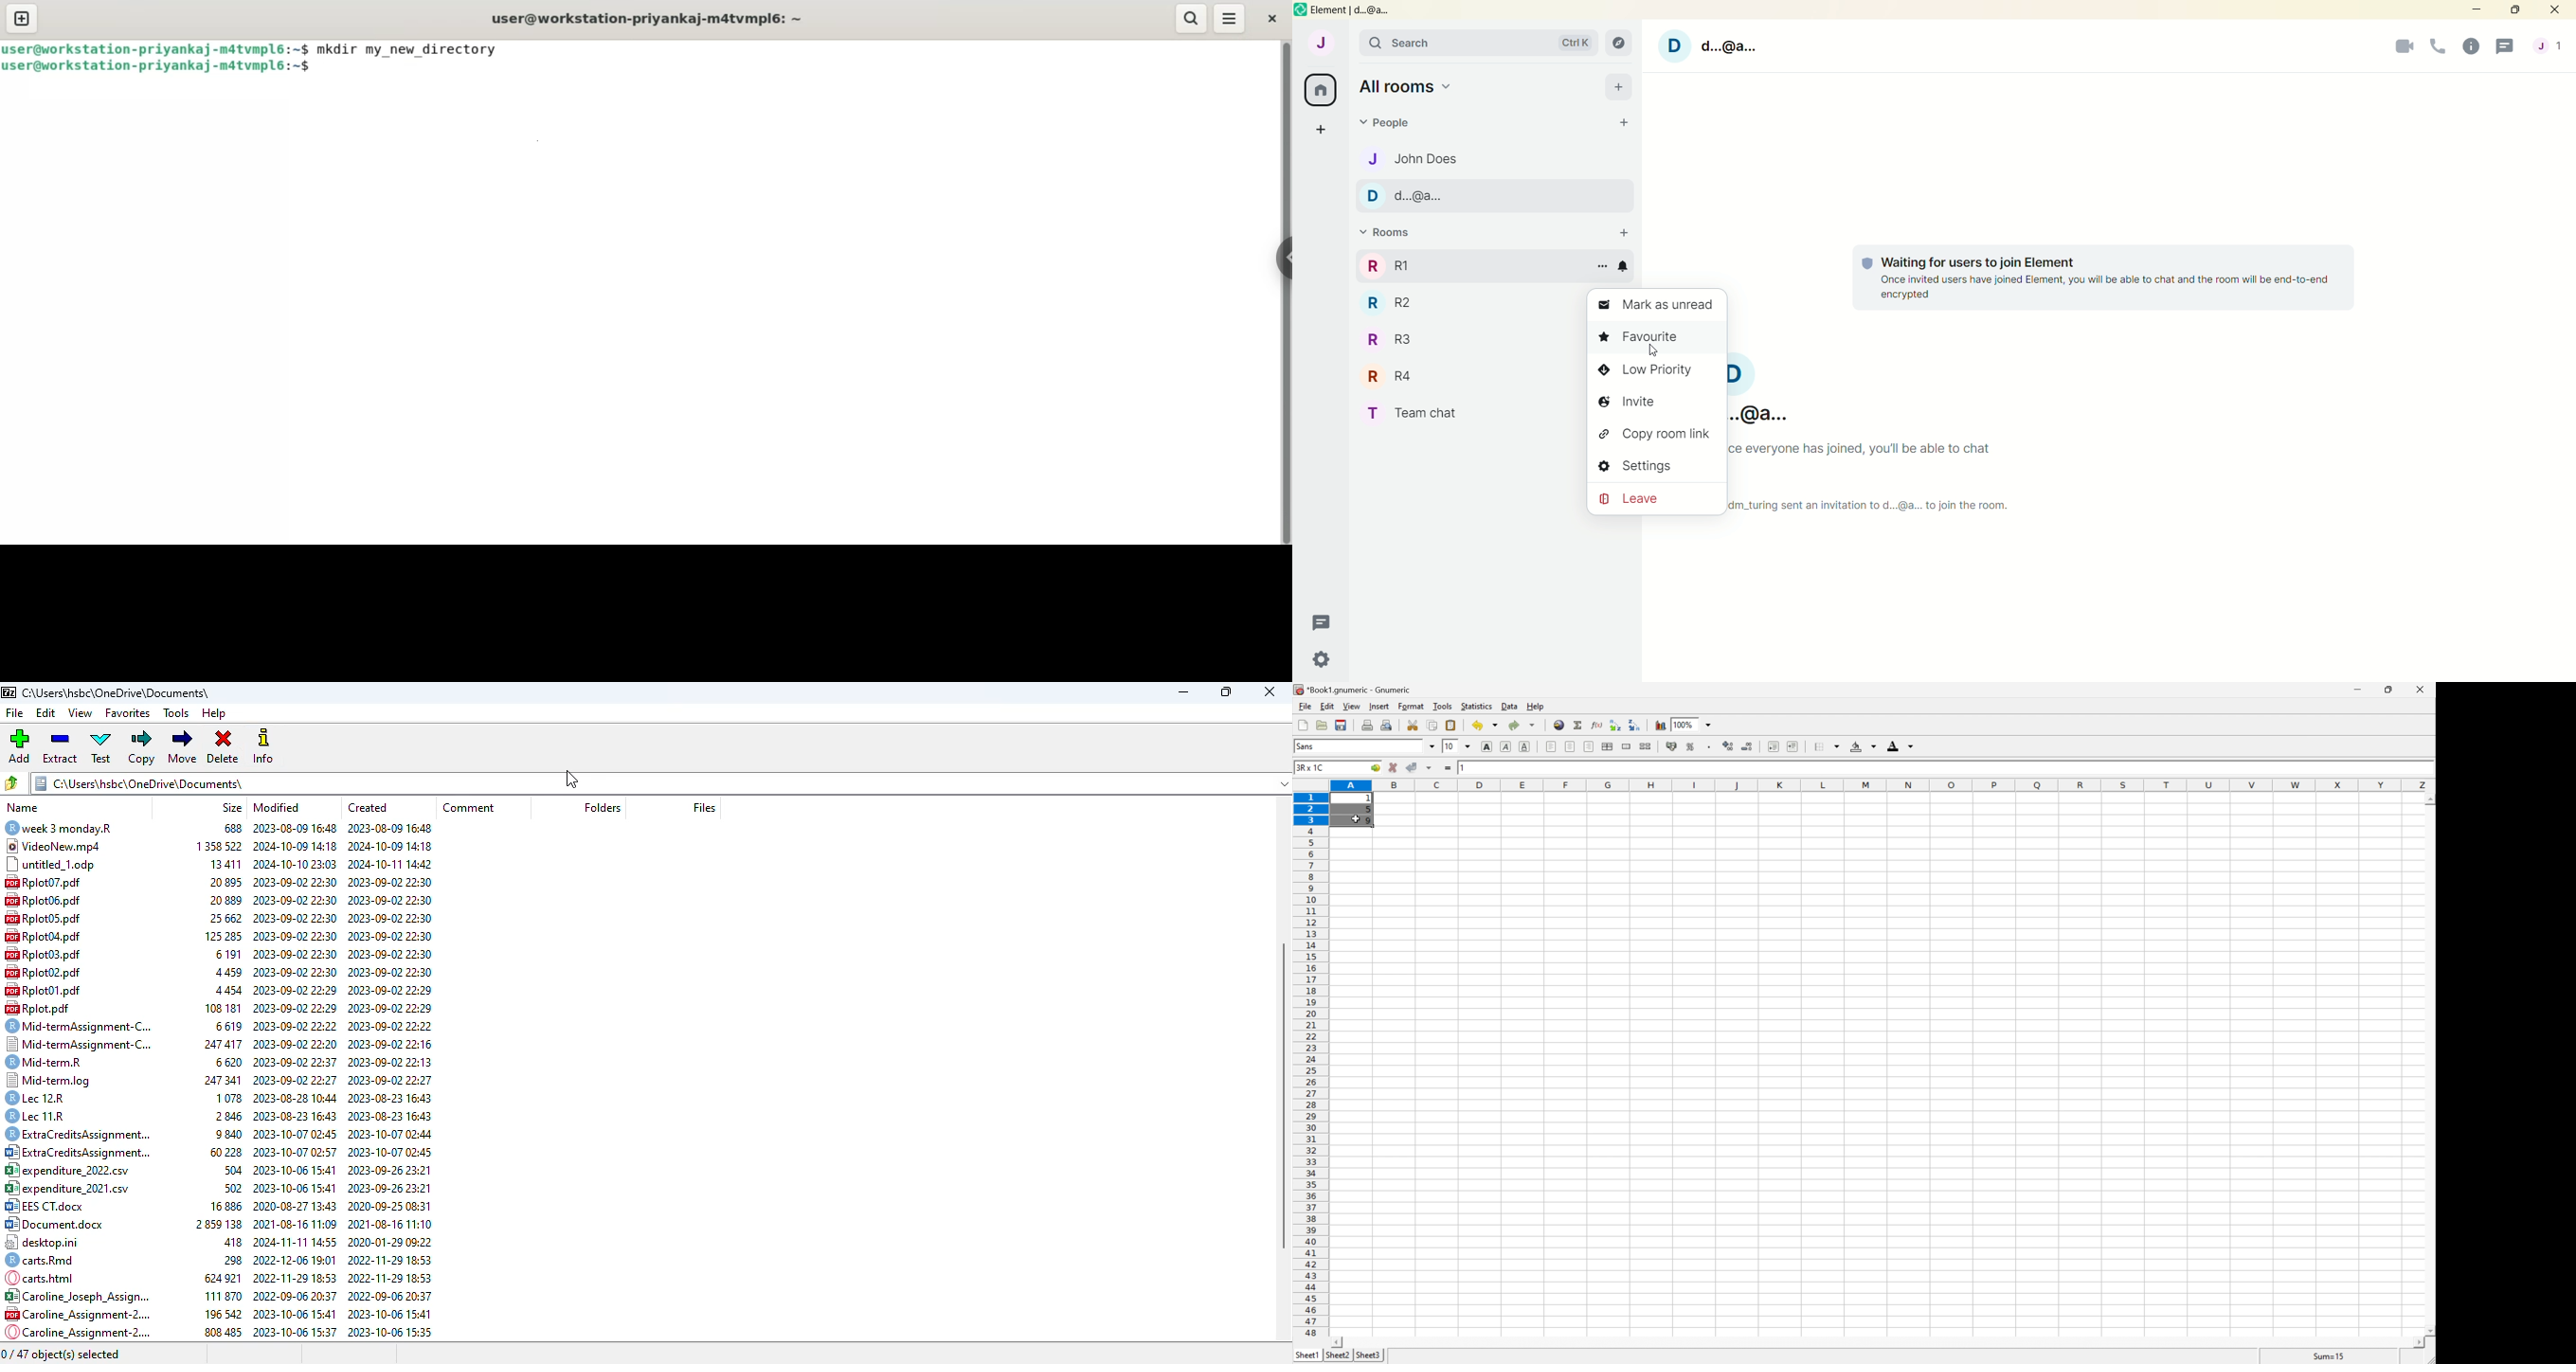 The height and width of the screenshot is (1372, 2576). What do you see at coordinates (296, 1225) in the screenshot?
I see `2021-08-16 11:09` at bounding box center [296, 1225].